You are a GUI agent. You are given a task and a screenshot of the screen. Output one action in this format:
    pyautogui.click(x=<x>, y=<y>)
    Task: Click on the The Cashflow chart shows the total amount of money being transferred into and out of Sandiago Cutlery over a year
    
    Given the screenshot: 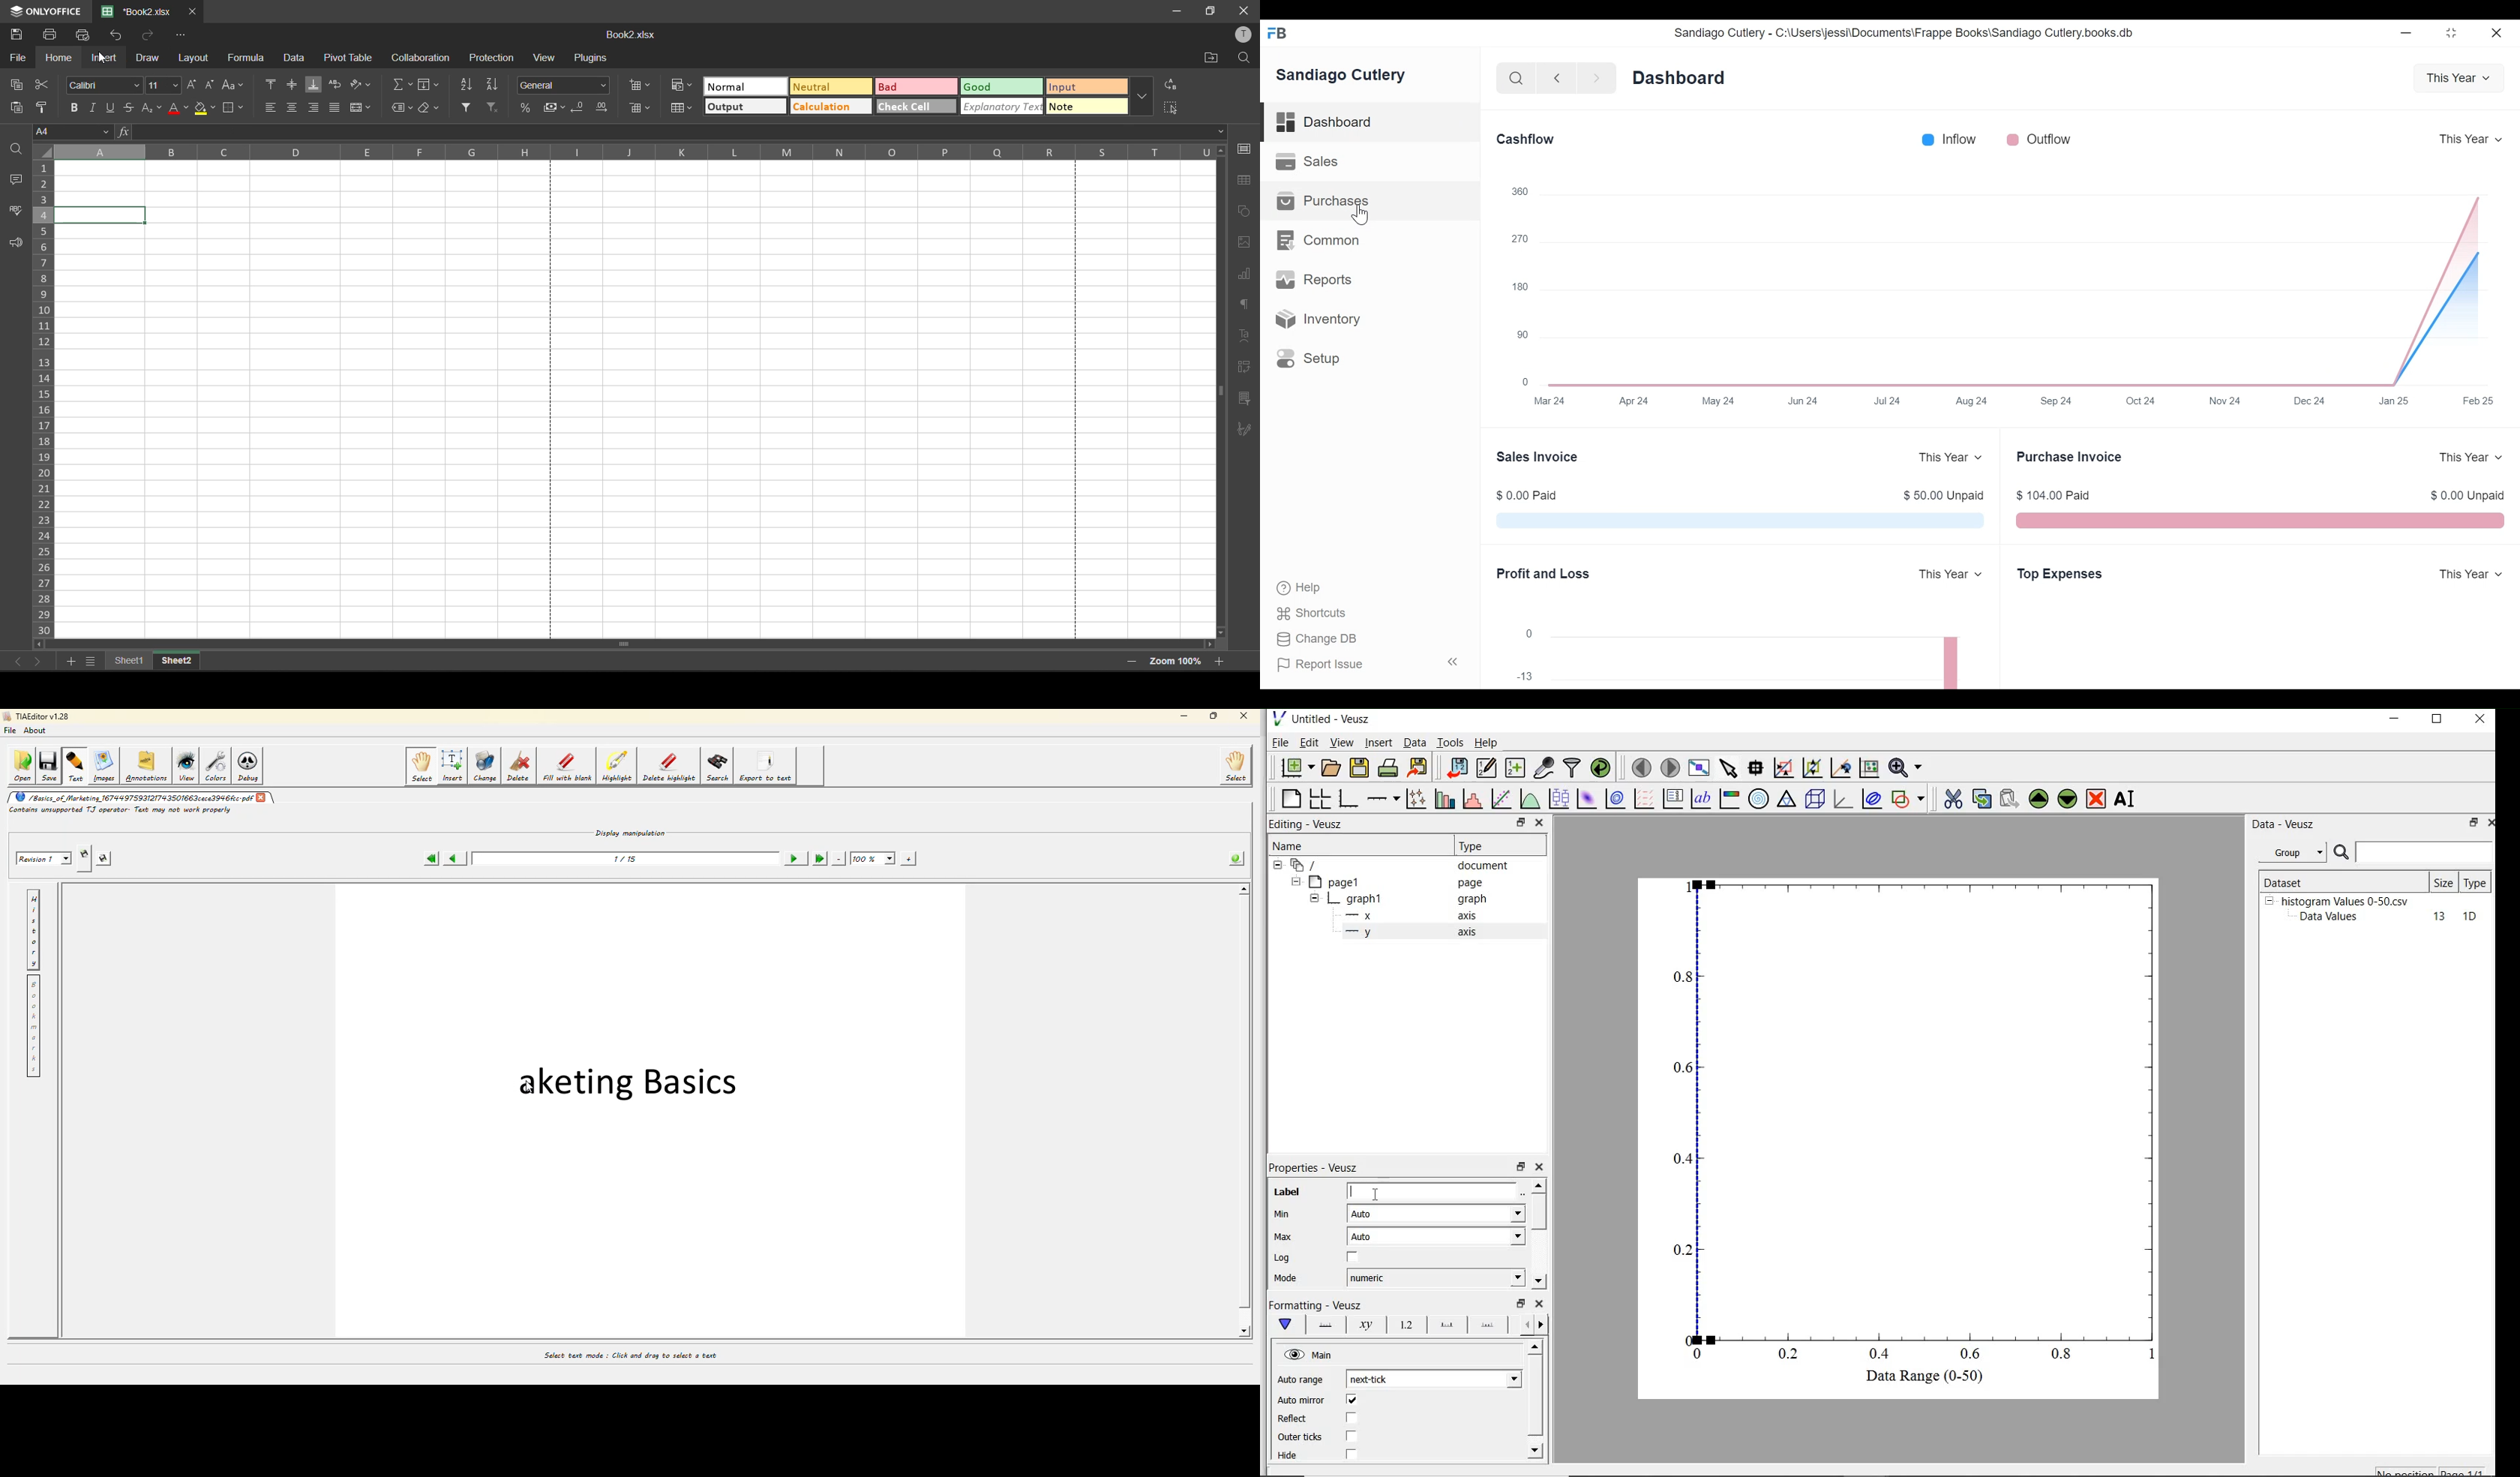 What is the action you would take?
    pyautogui.click(x=2013, y=286)
    